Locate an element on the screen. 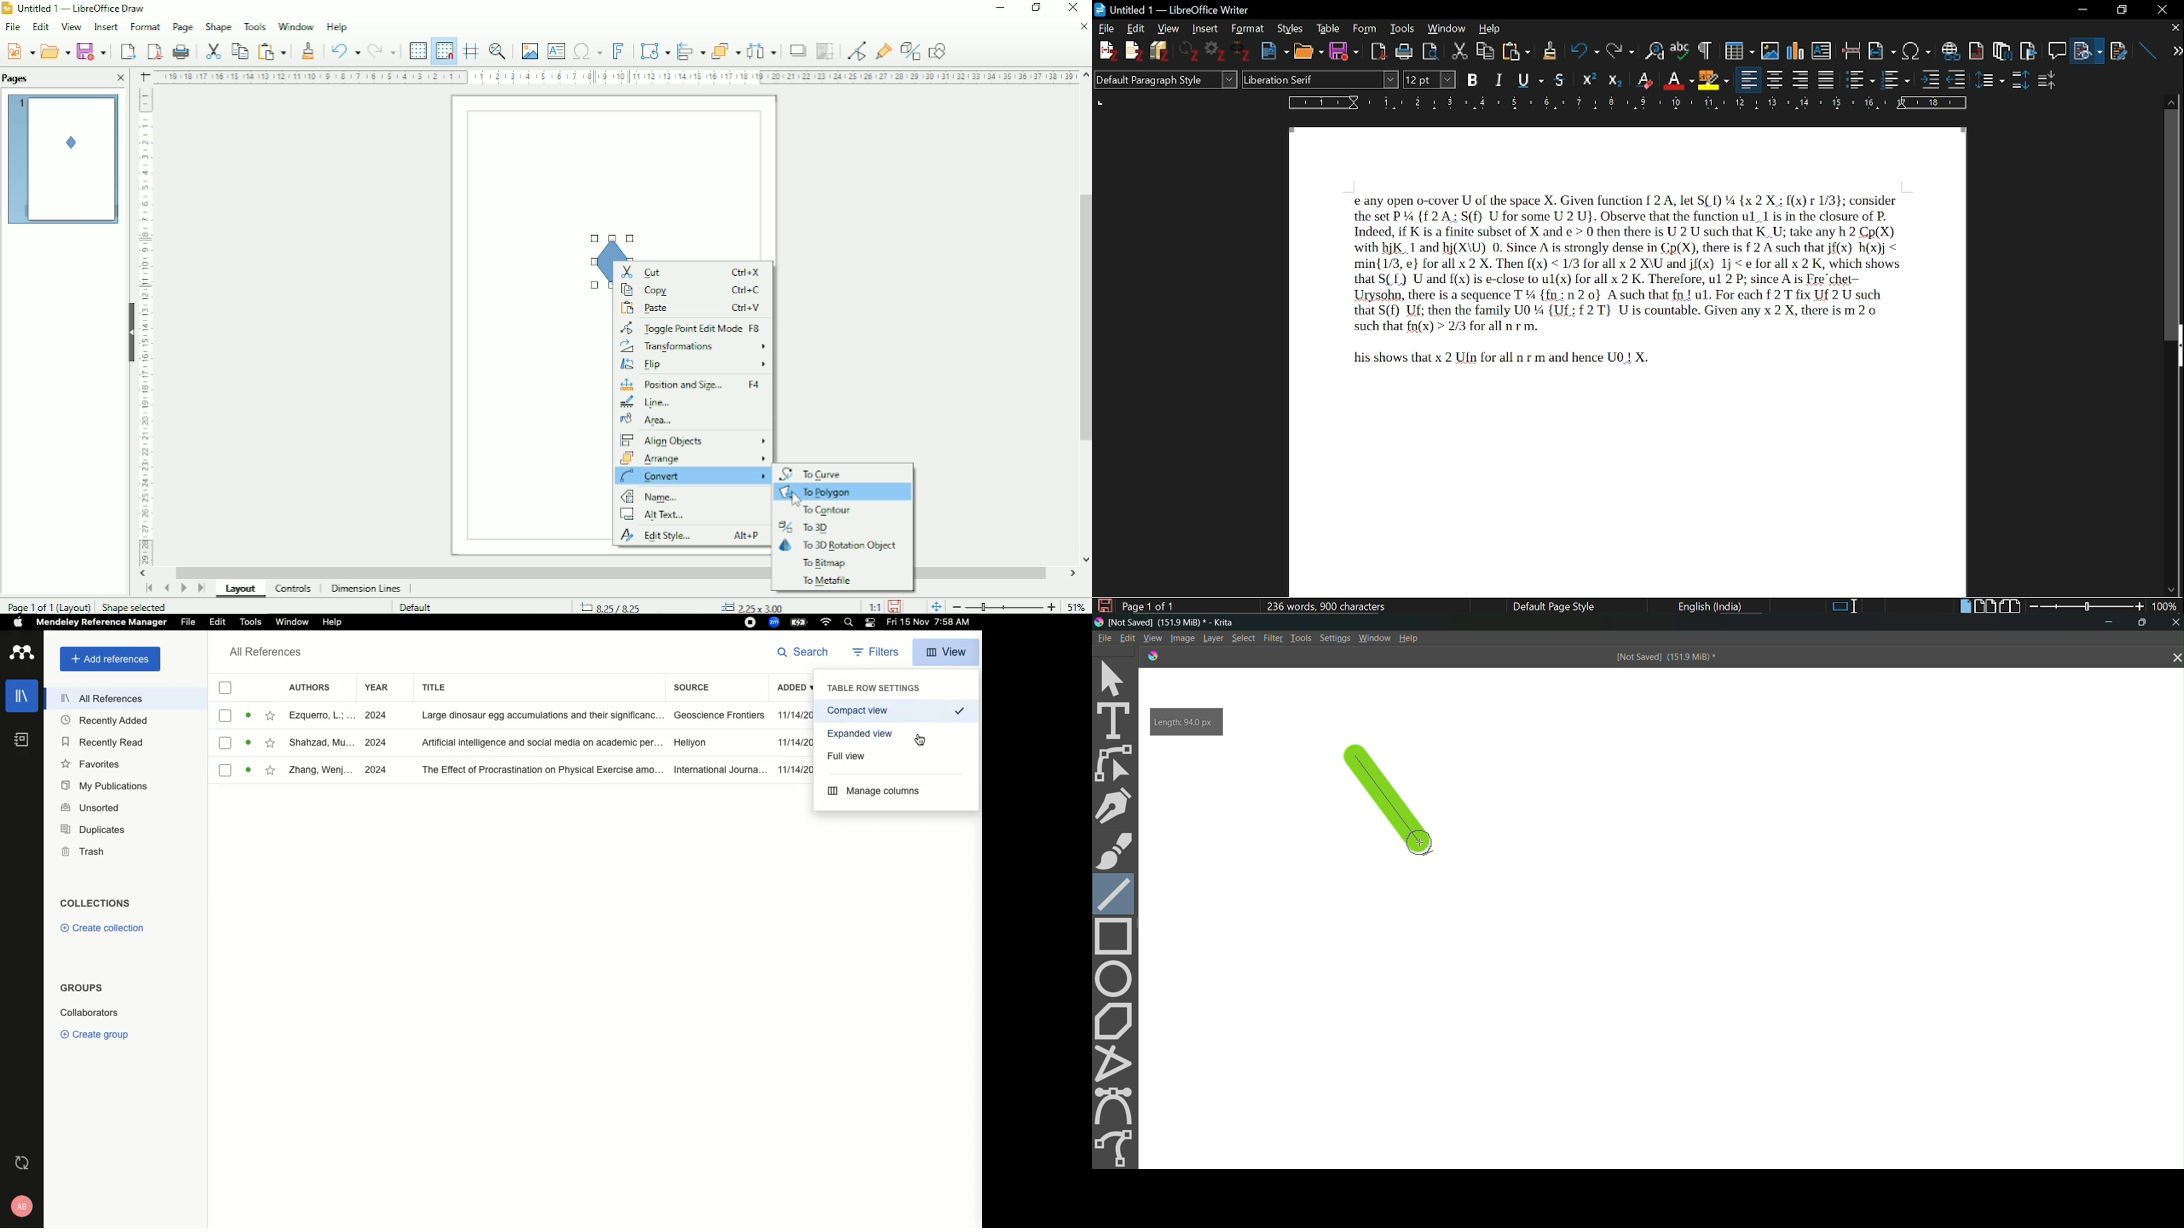 Image resolution: width=2184 pixels, height=1232 pixels. [Not Saved] (151.9 MiB) * - Krita is located at coordinates (1179, 622).